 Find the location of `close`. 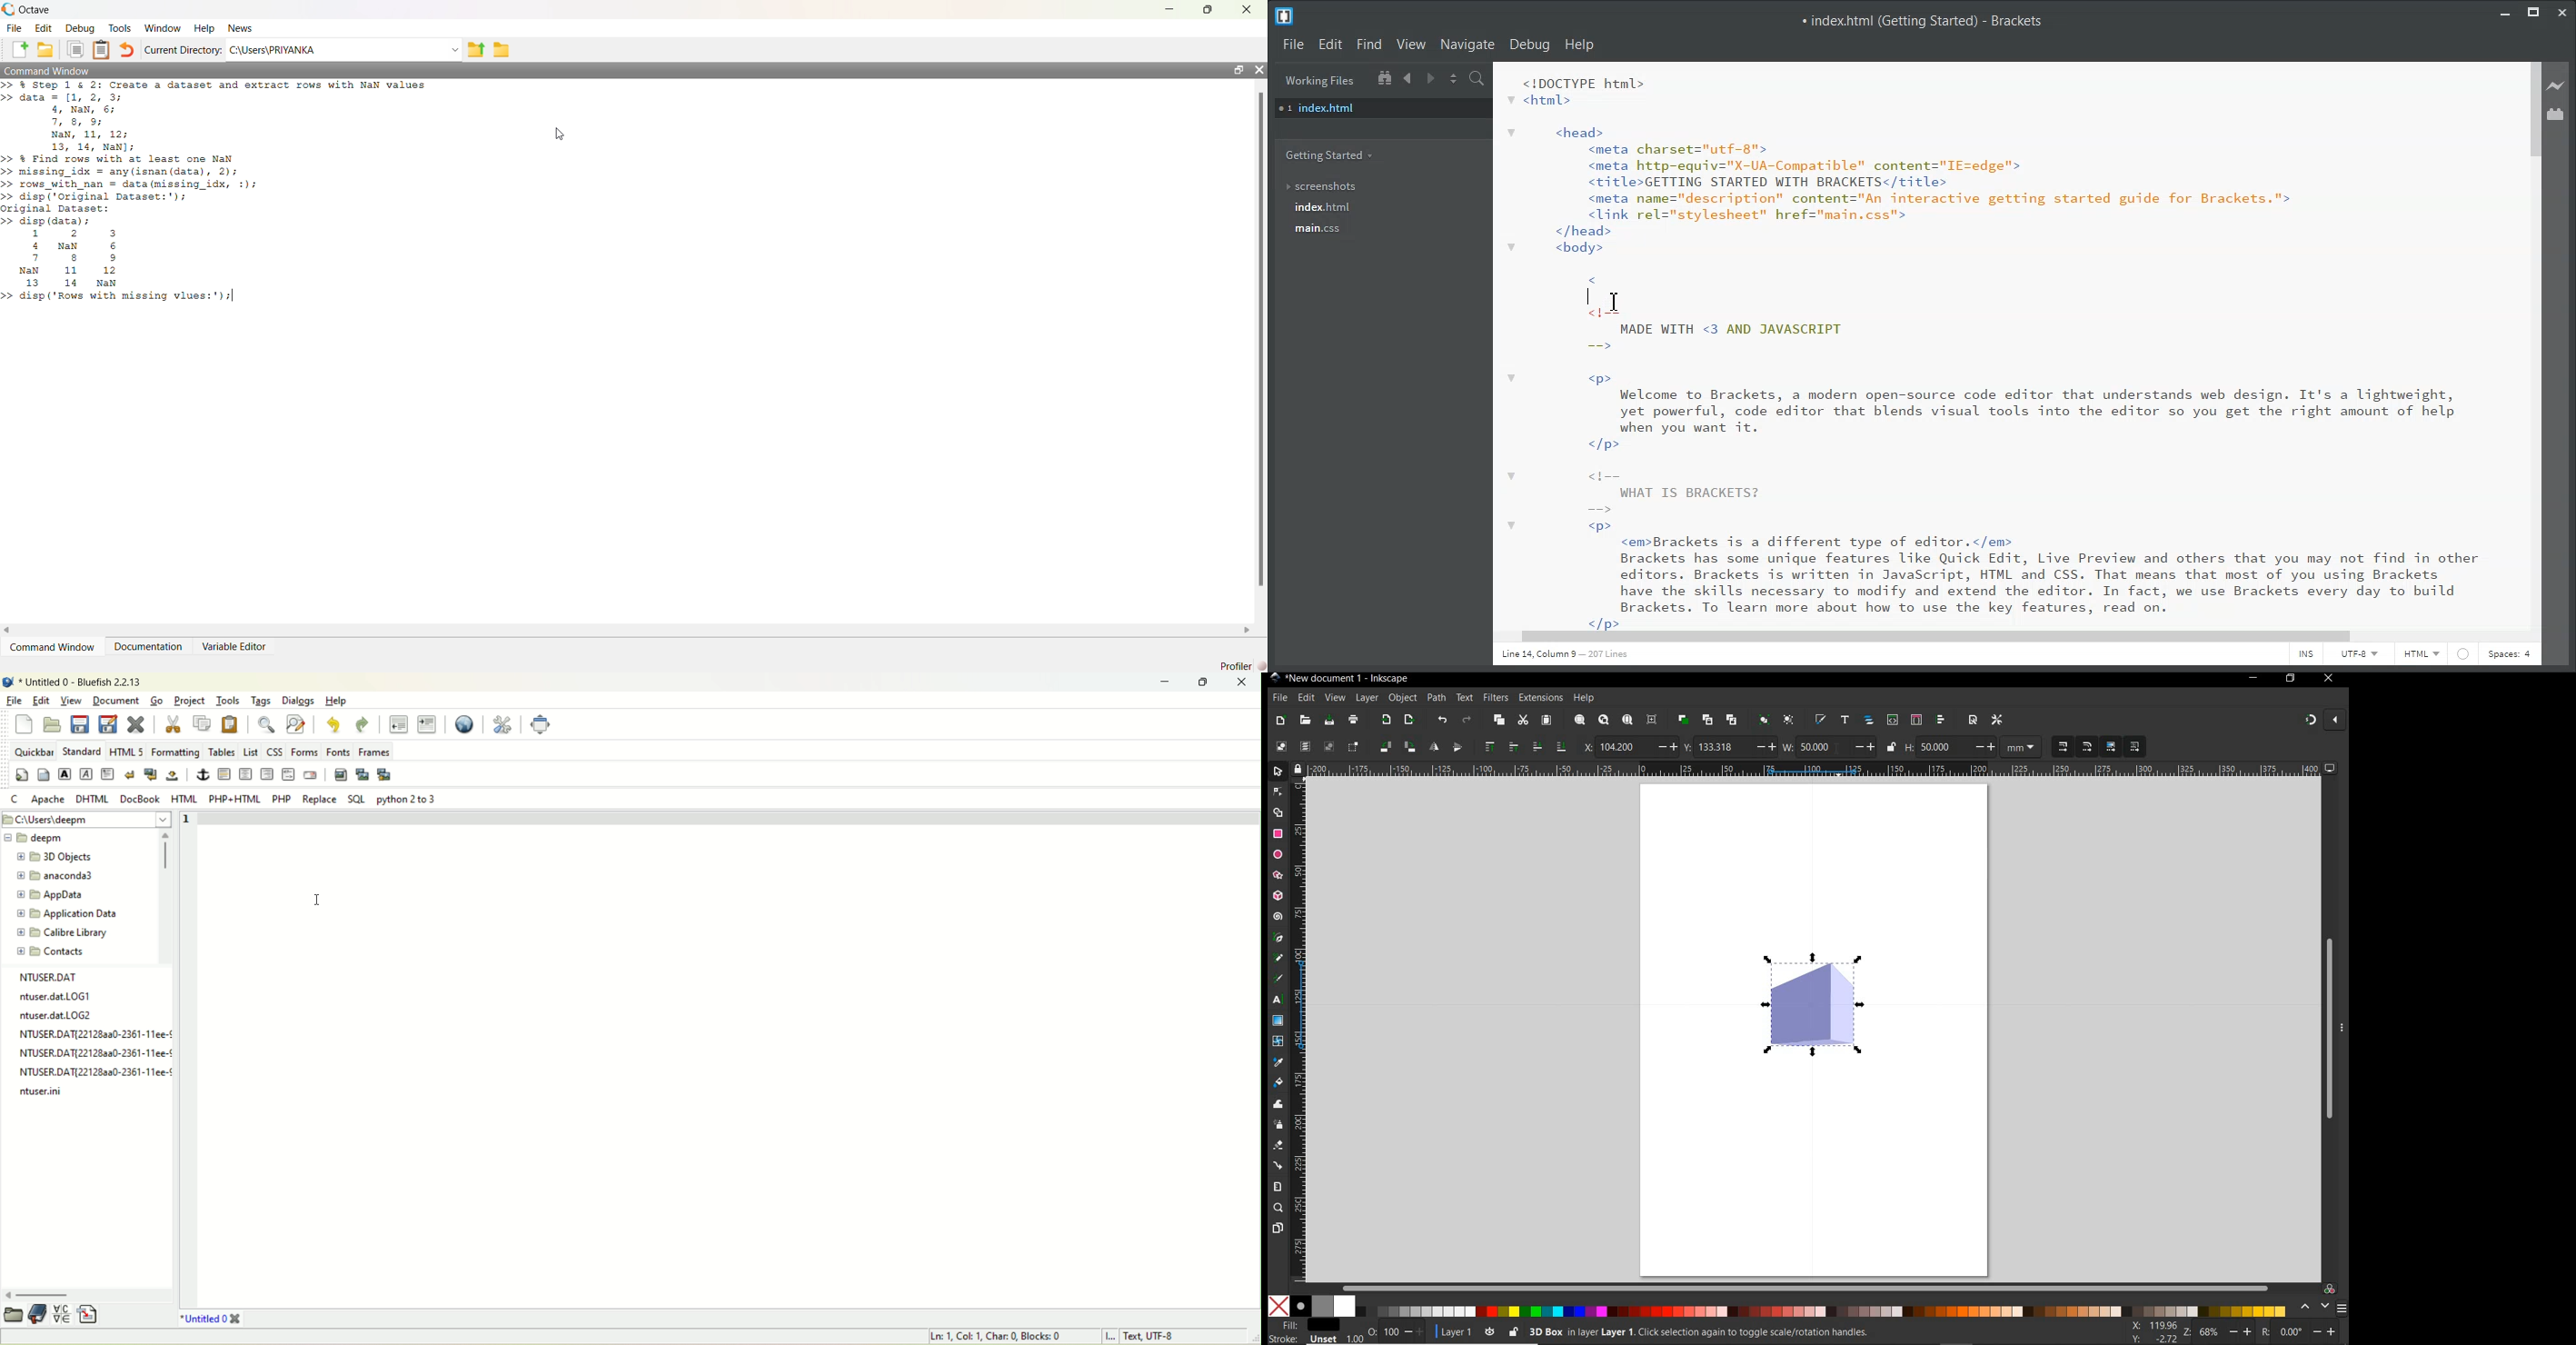

close is located at coordinates (236, 1319).